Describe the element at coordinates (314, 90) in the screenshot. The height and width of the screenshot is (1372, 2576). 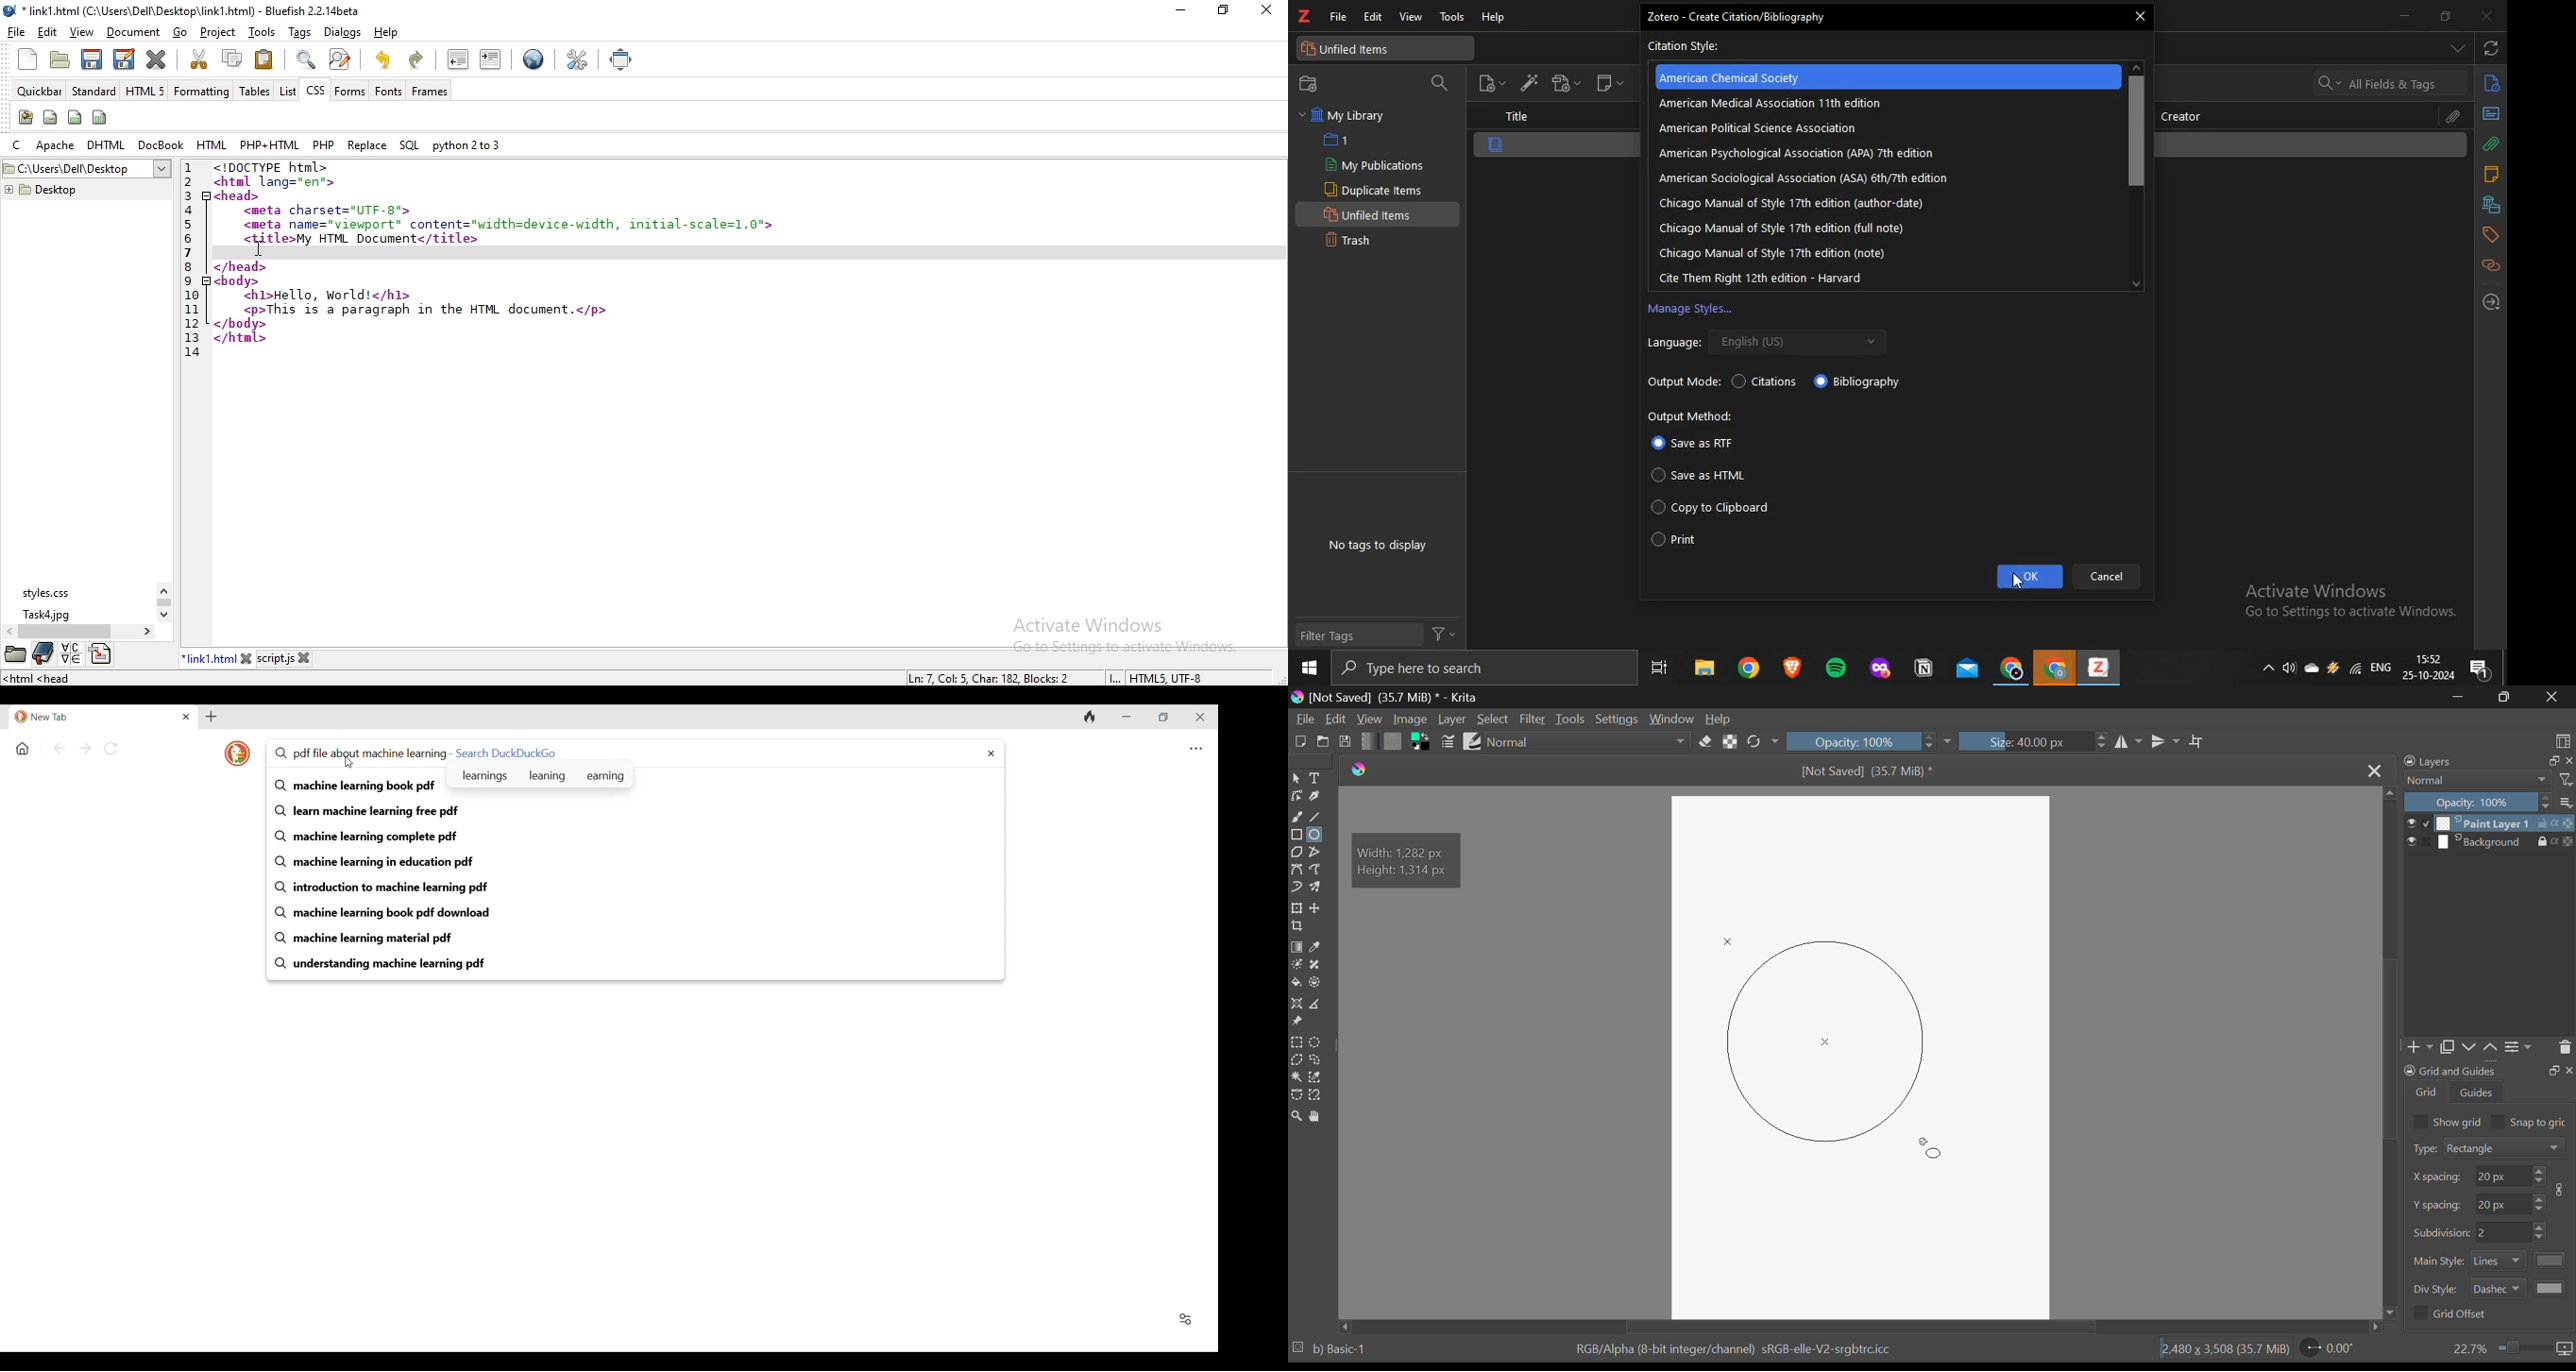
I see `css` at that location.